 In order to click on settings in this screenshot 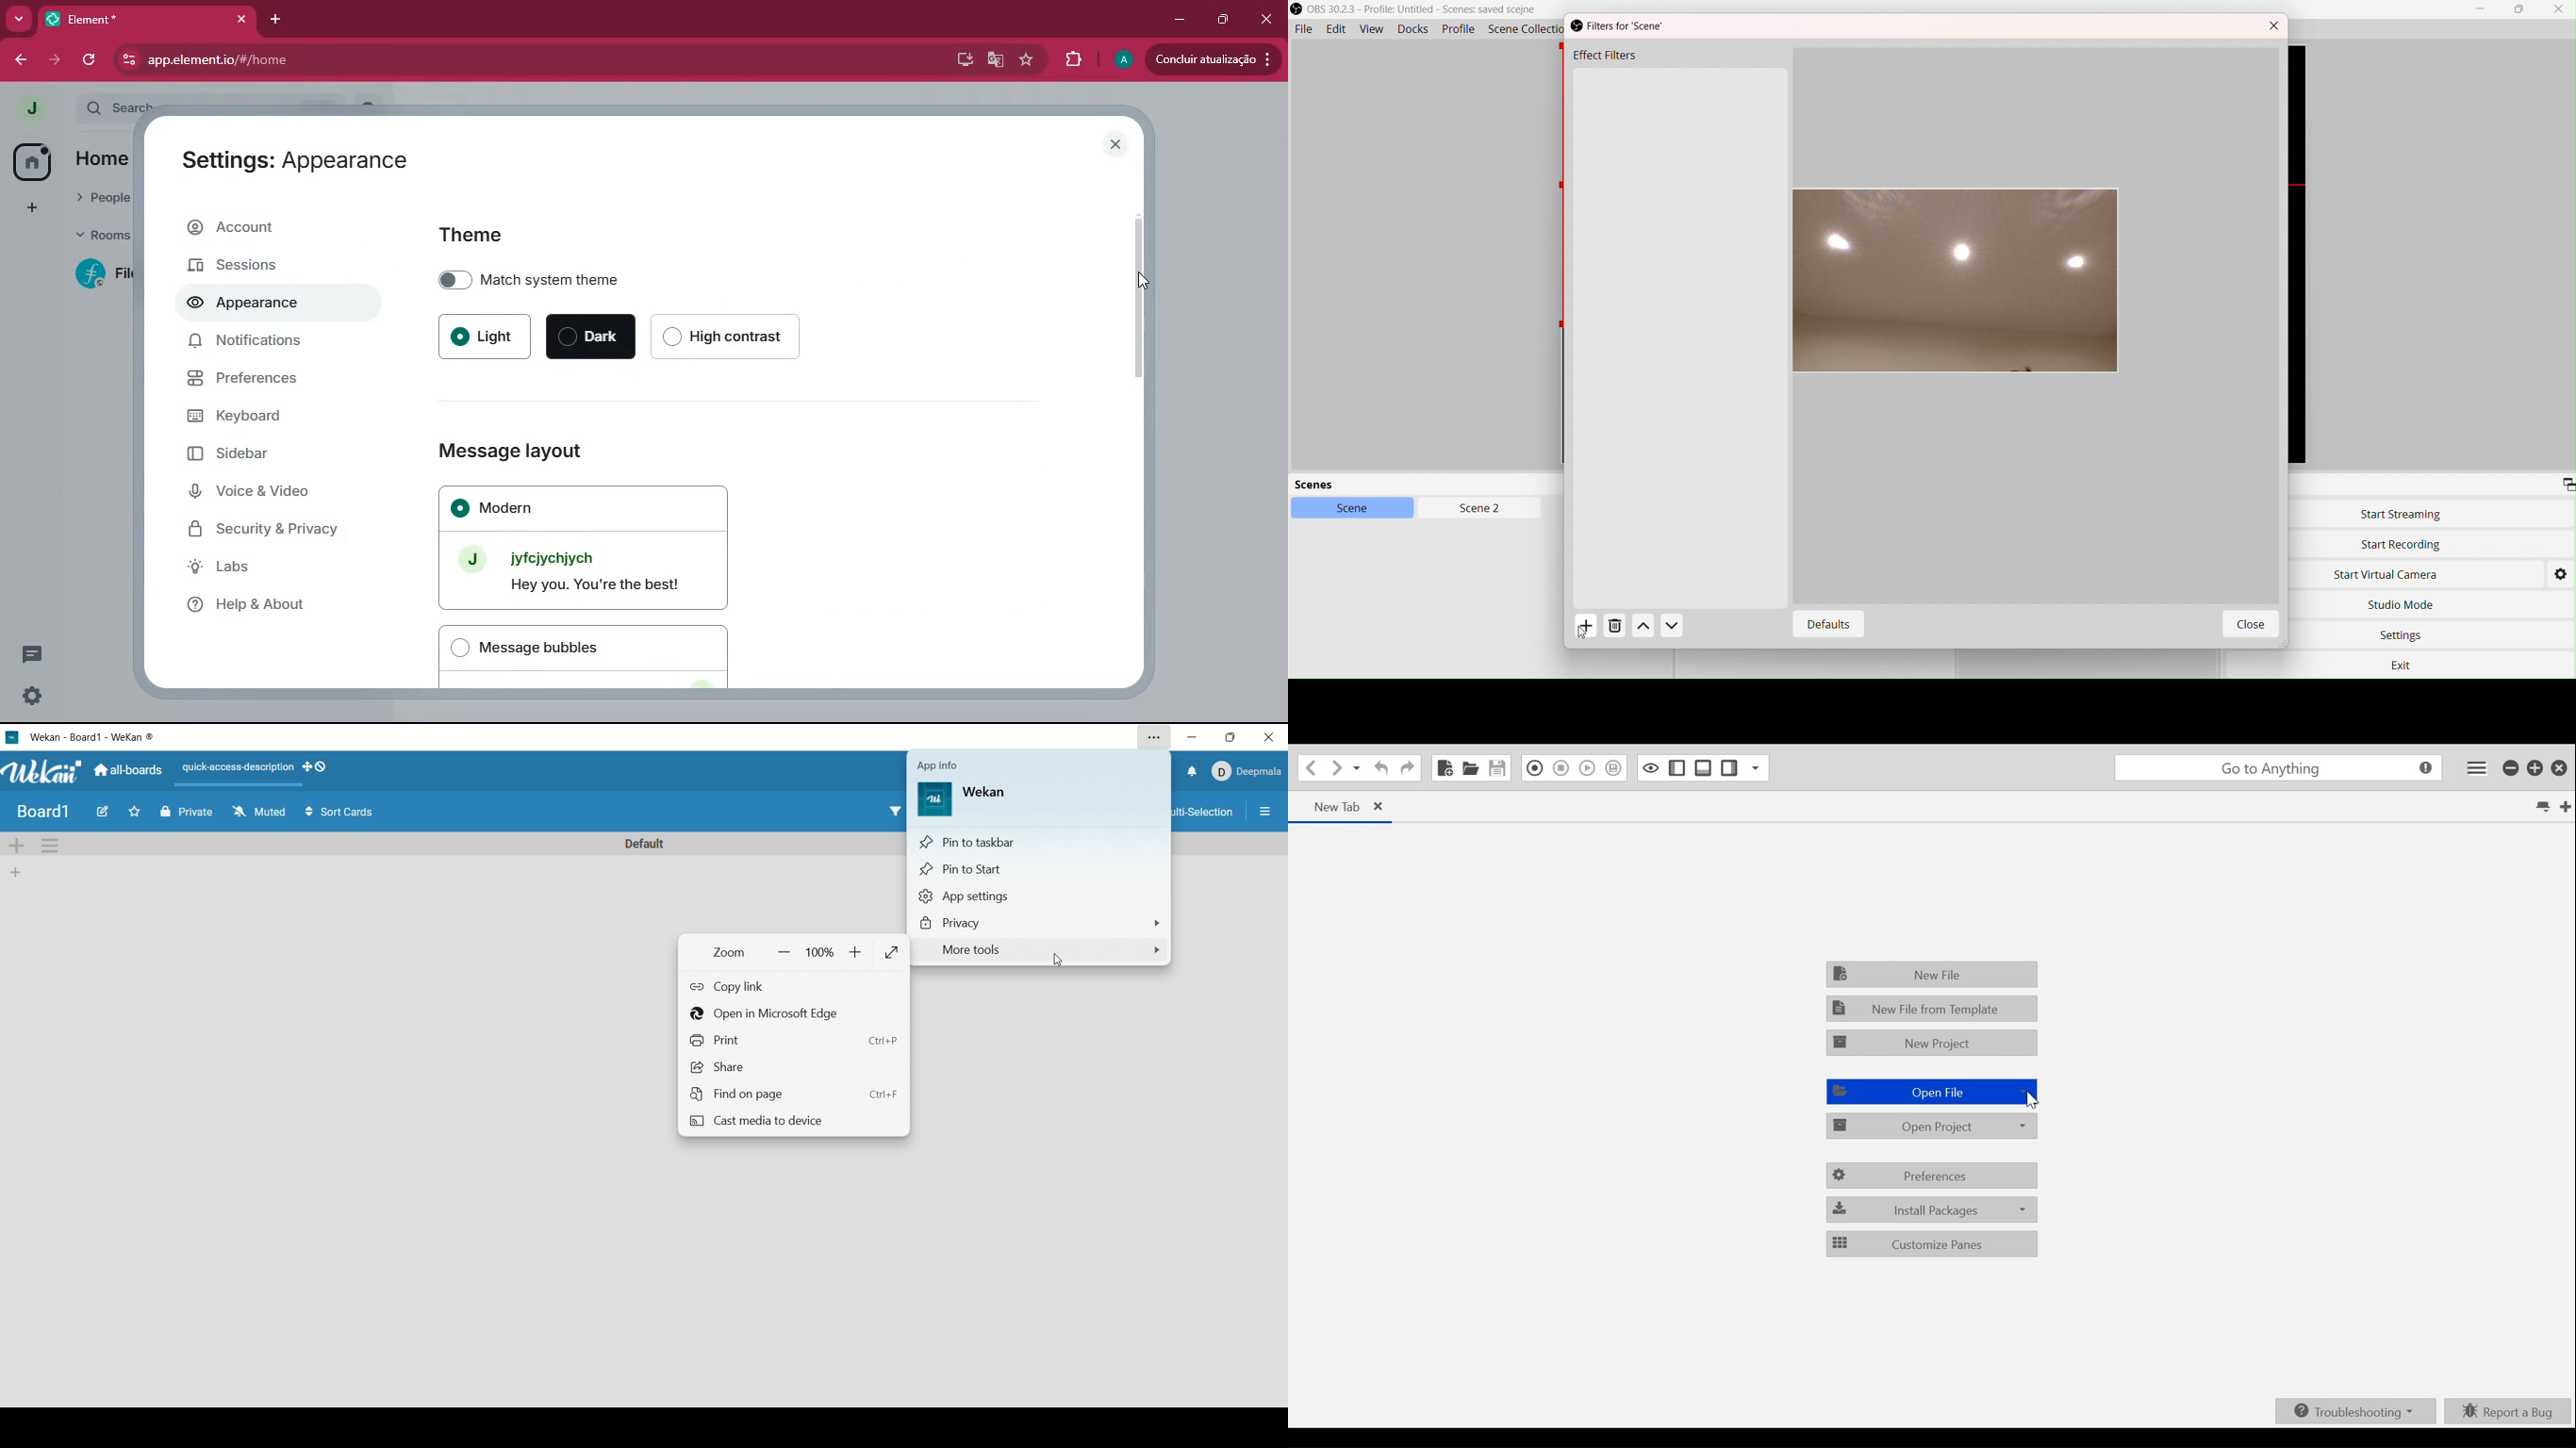, I will do `click(31, 695)`.